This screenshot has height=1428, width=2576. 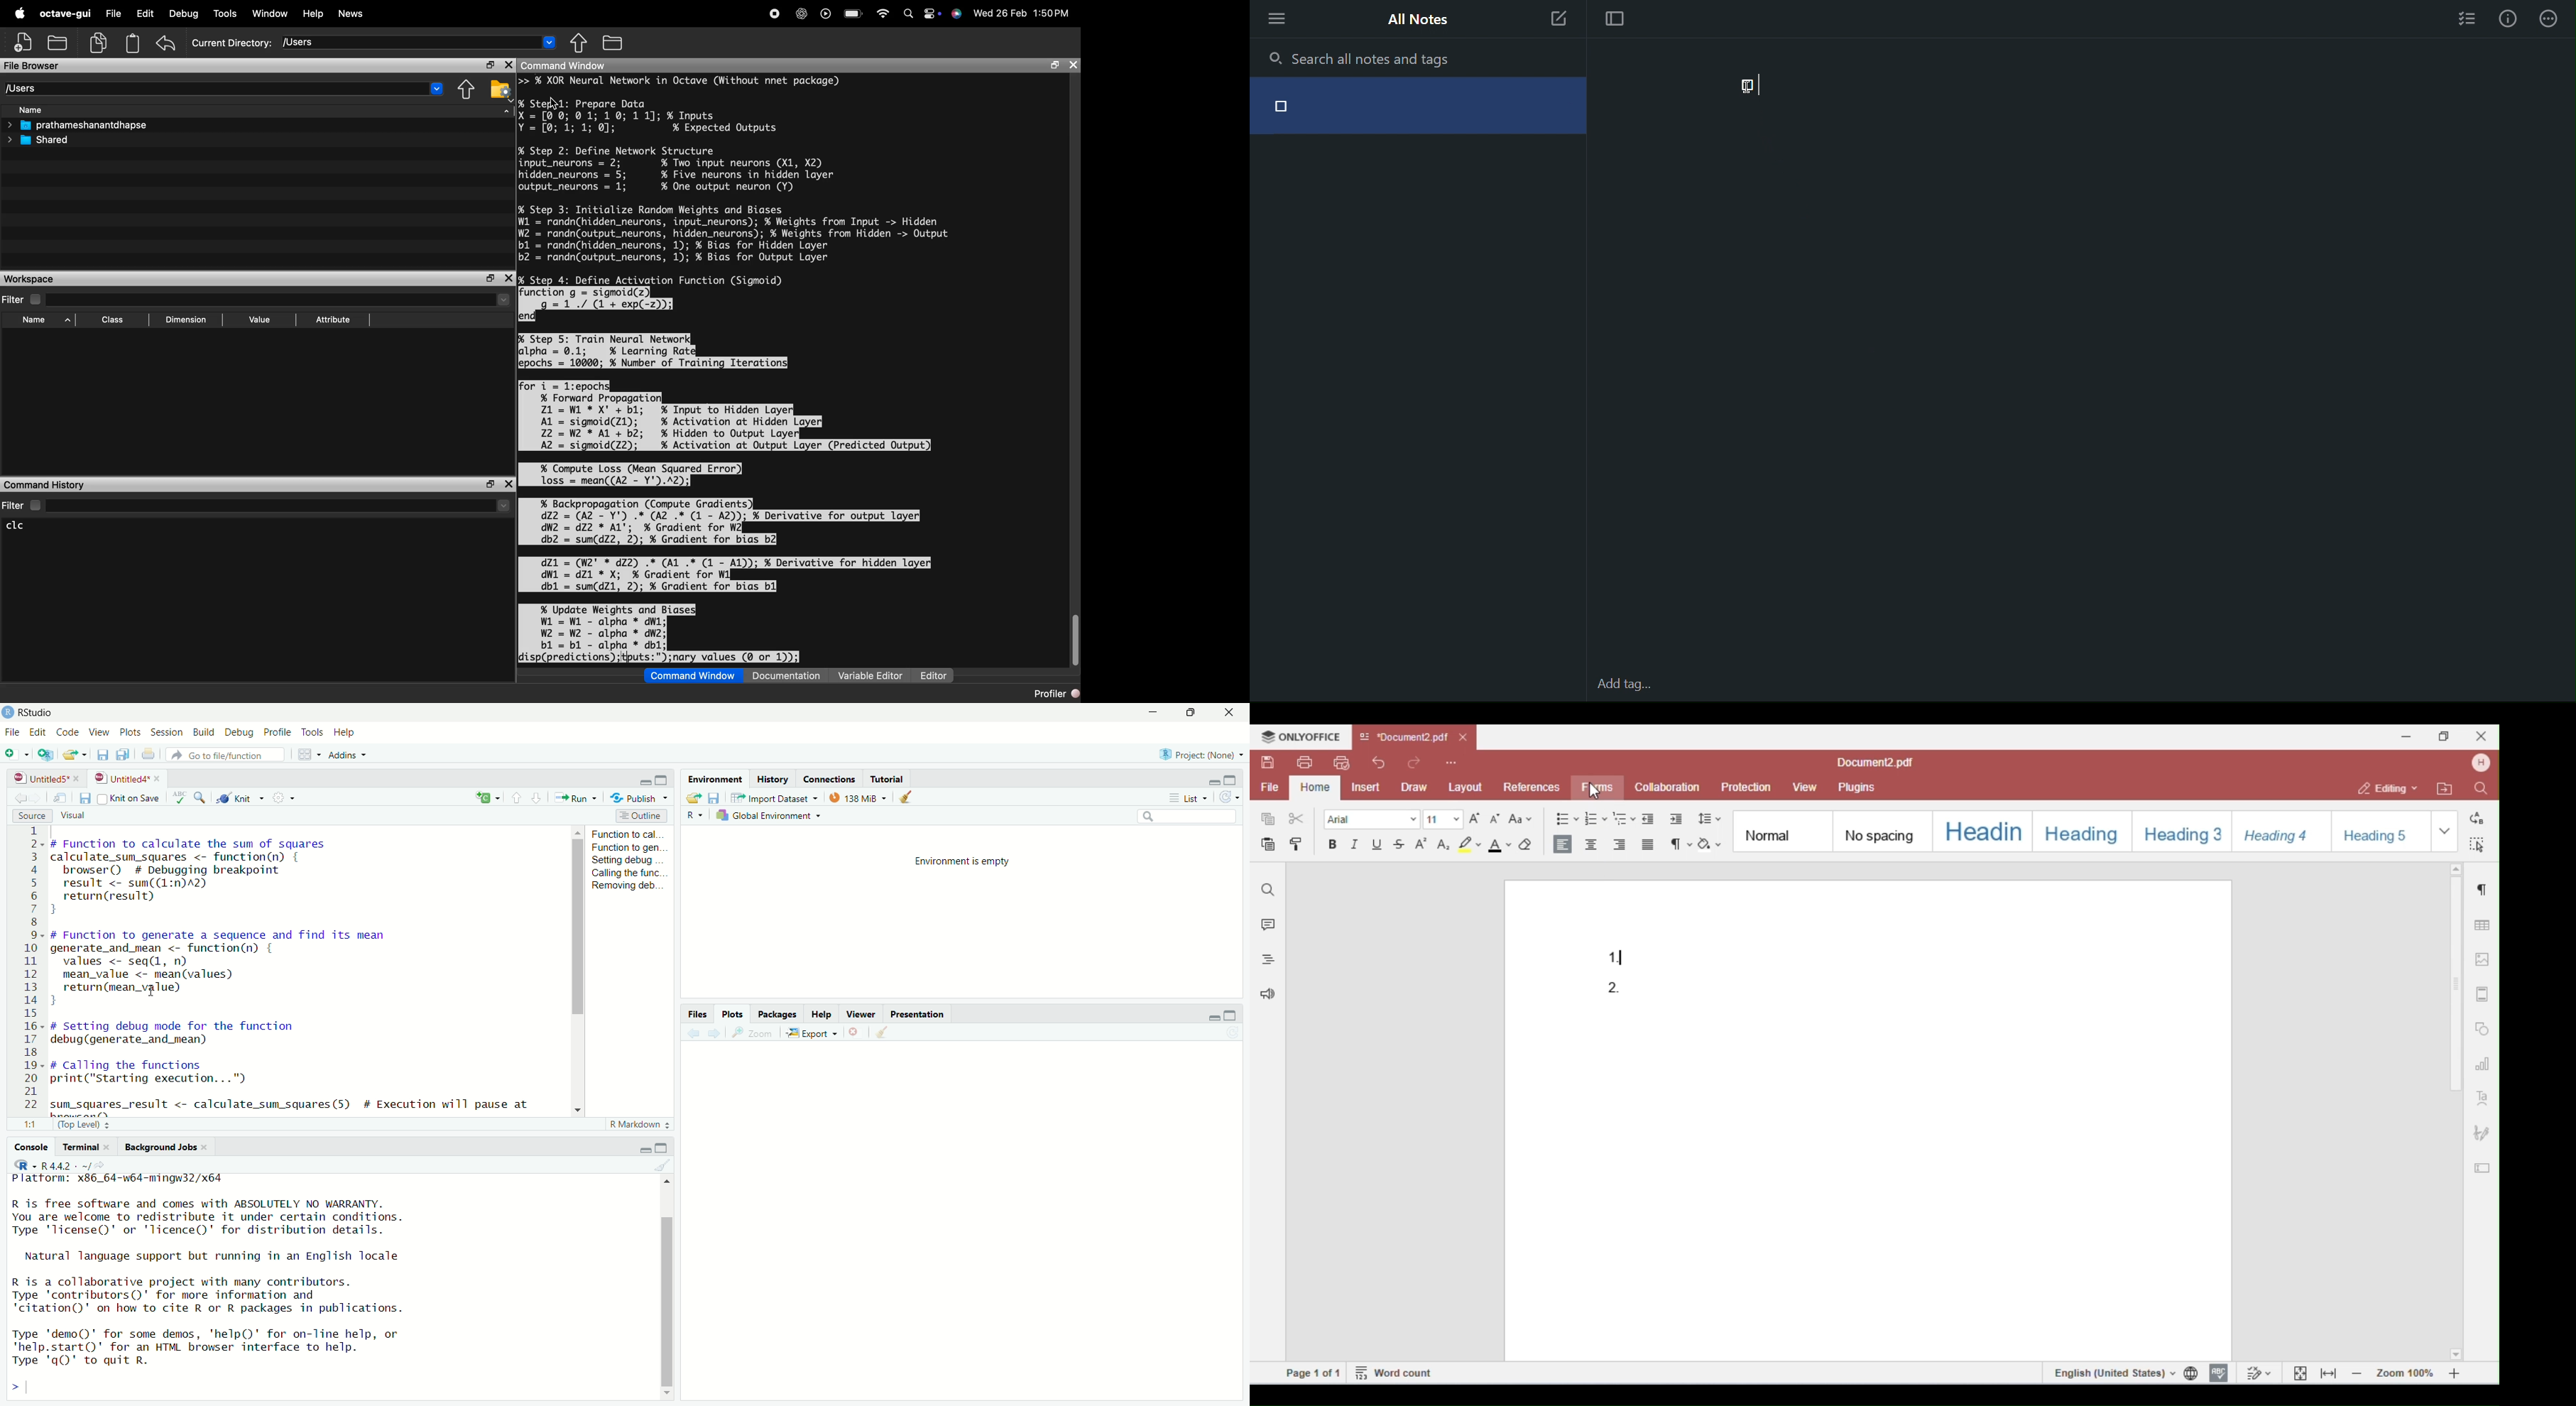 What do you see at coordinates (74, 754) in the screenshot?
I see `open an existing file` at bounding box center [74, 754].